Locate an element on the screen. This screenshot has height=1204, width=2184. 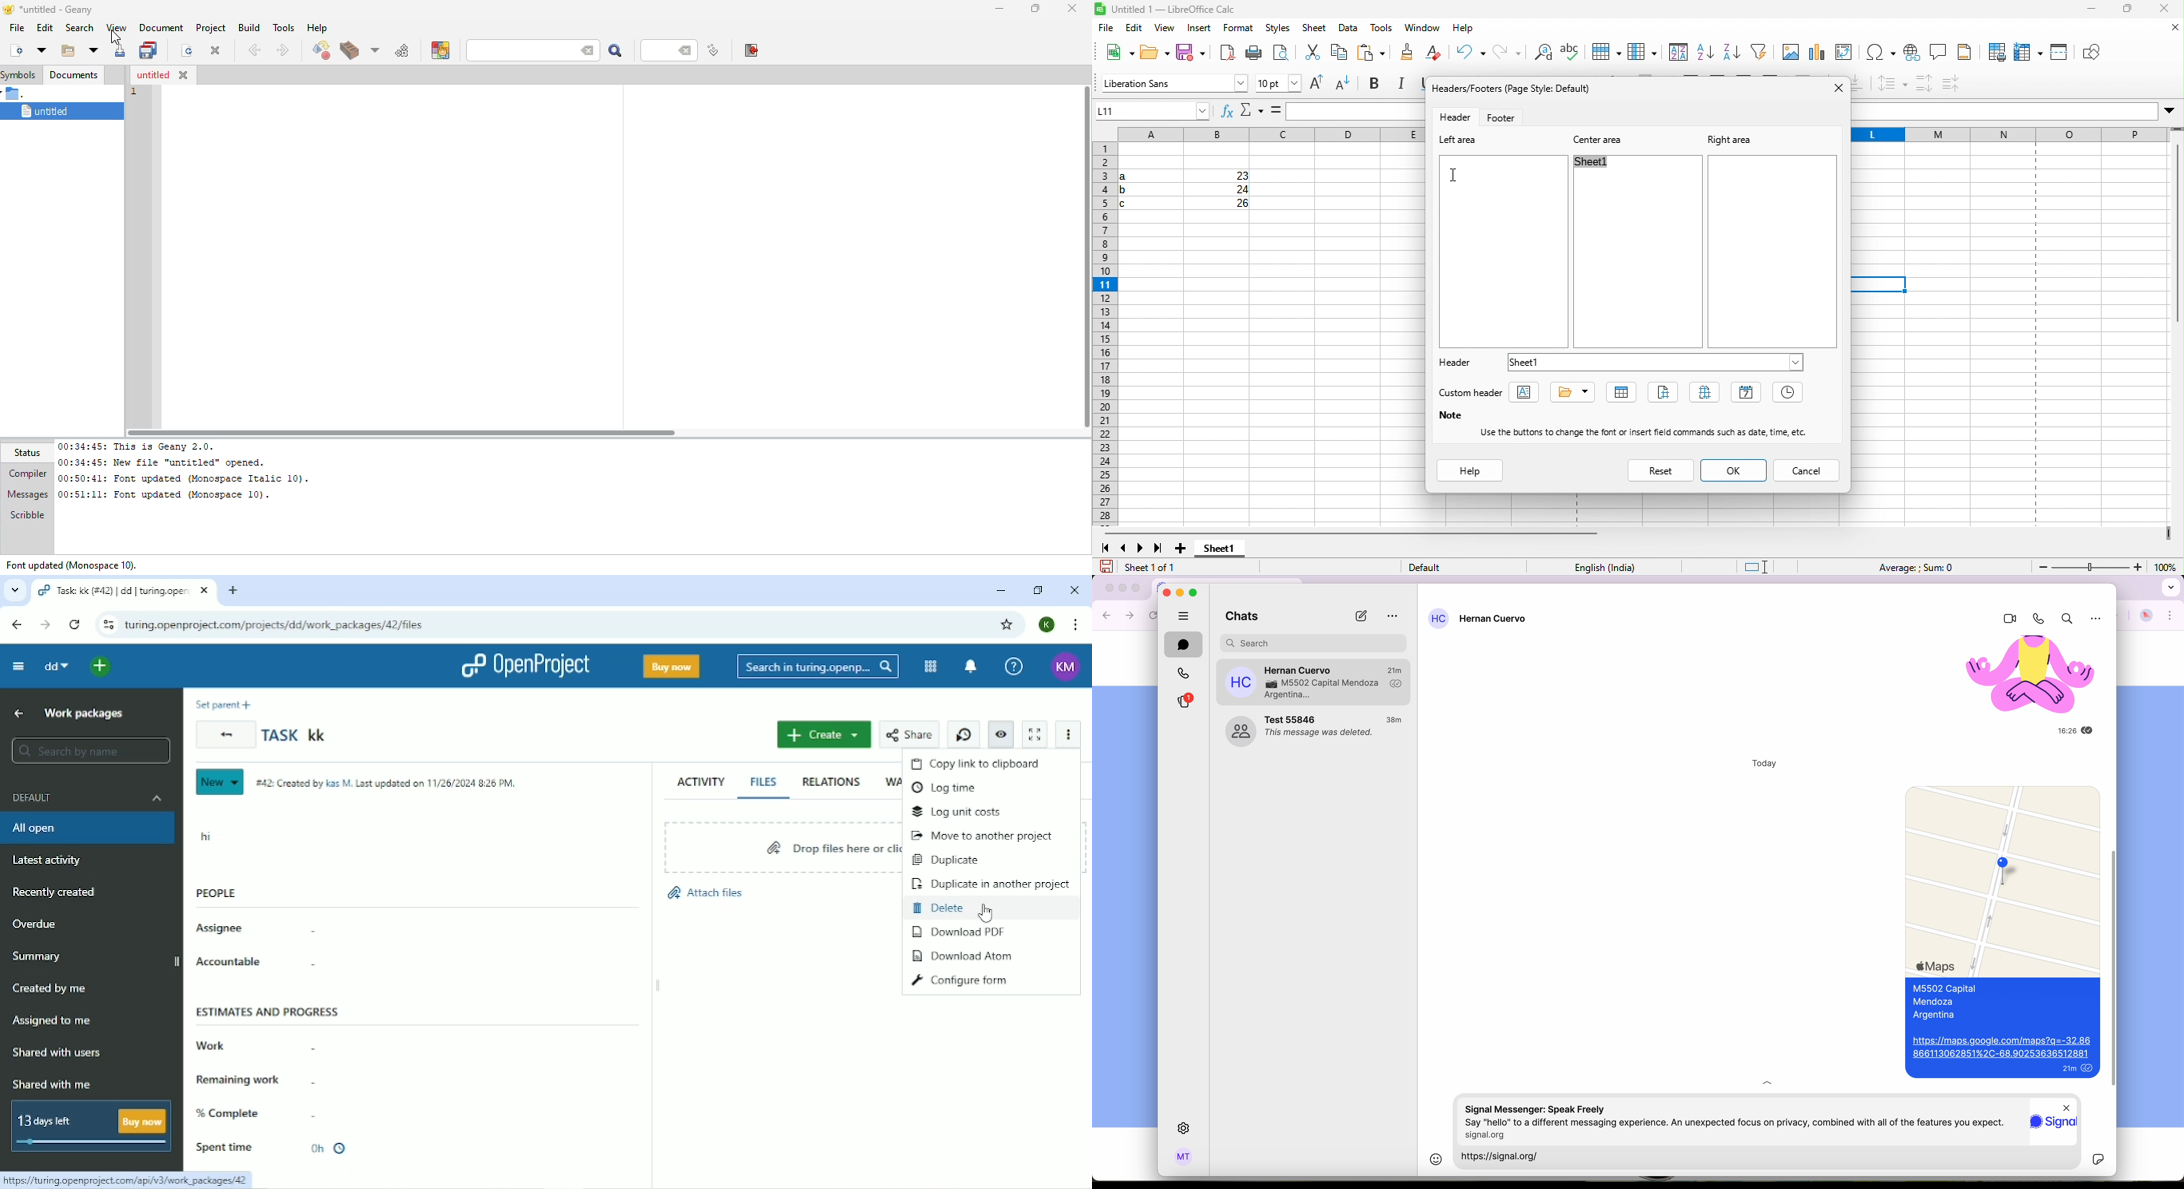
Search tabs is located at coordinates (15, 590).